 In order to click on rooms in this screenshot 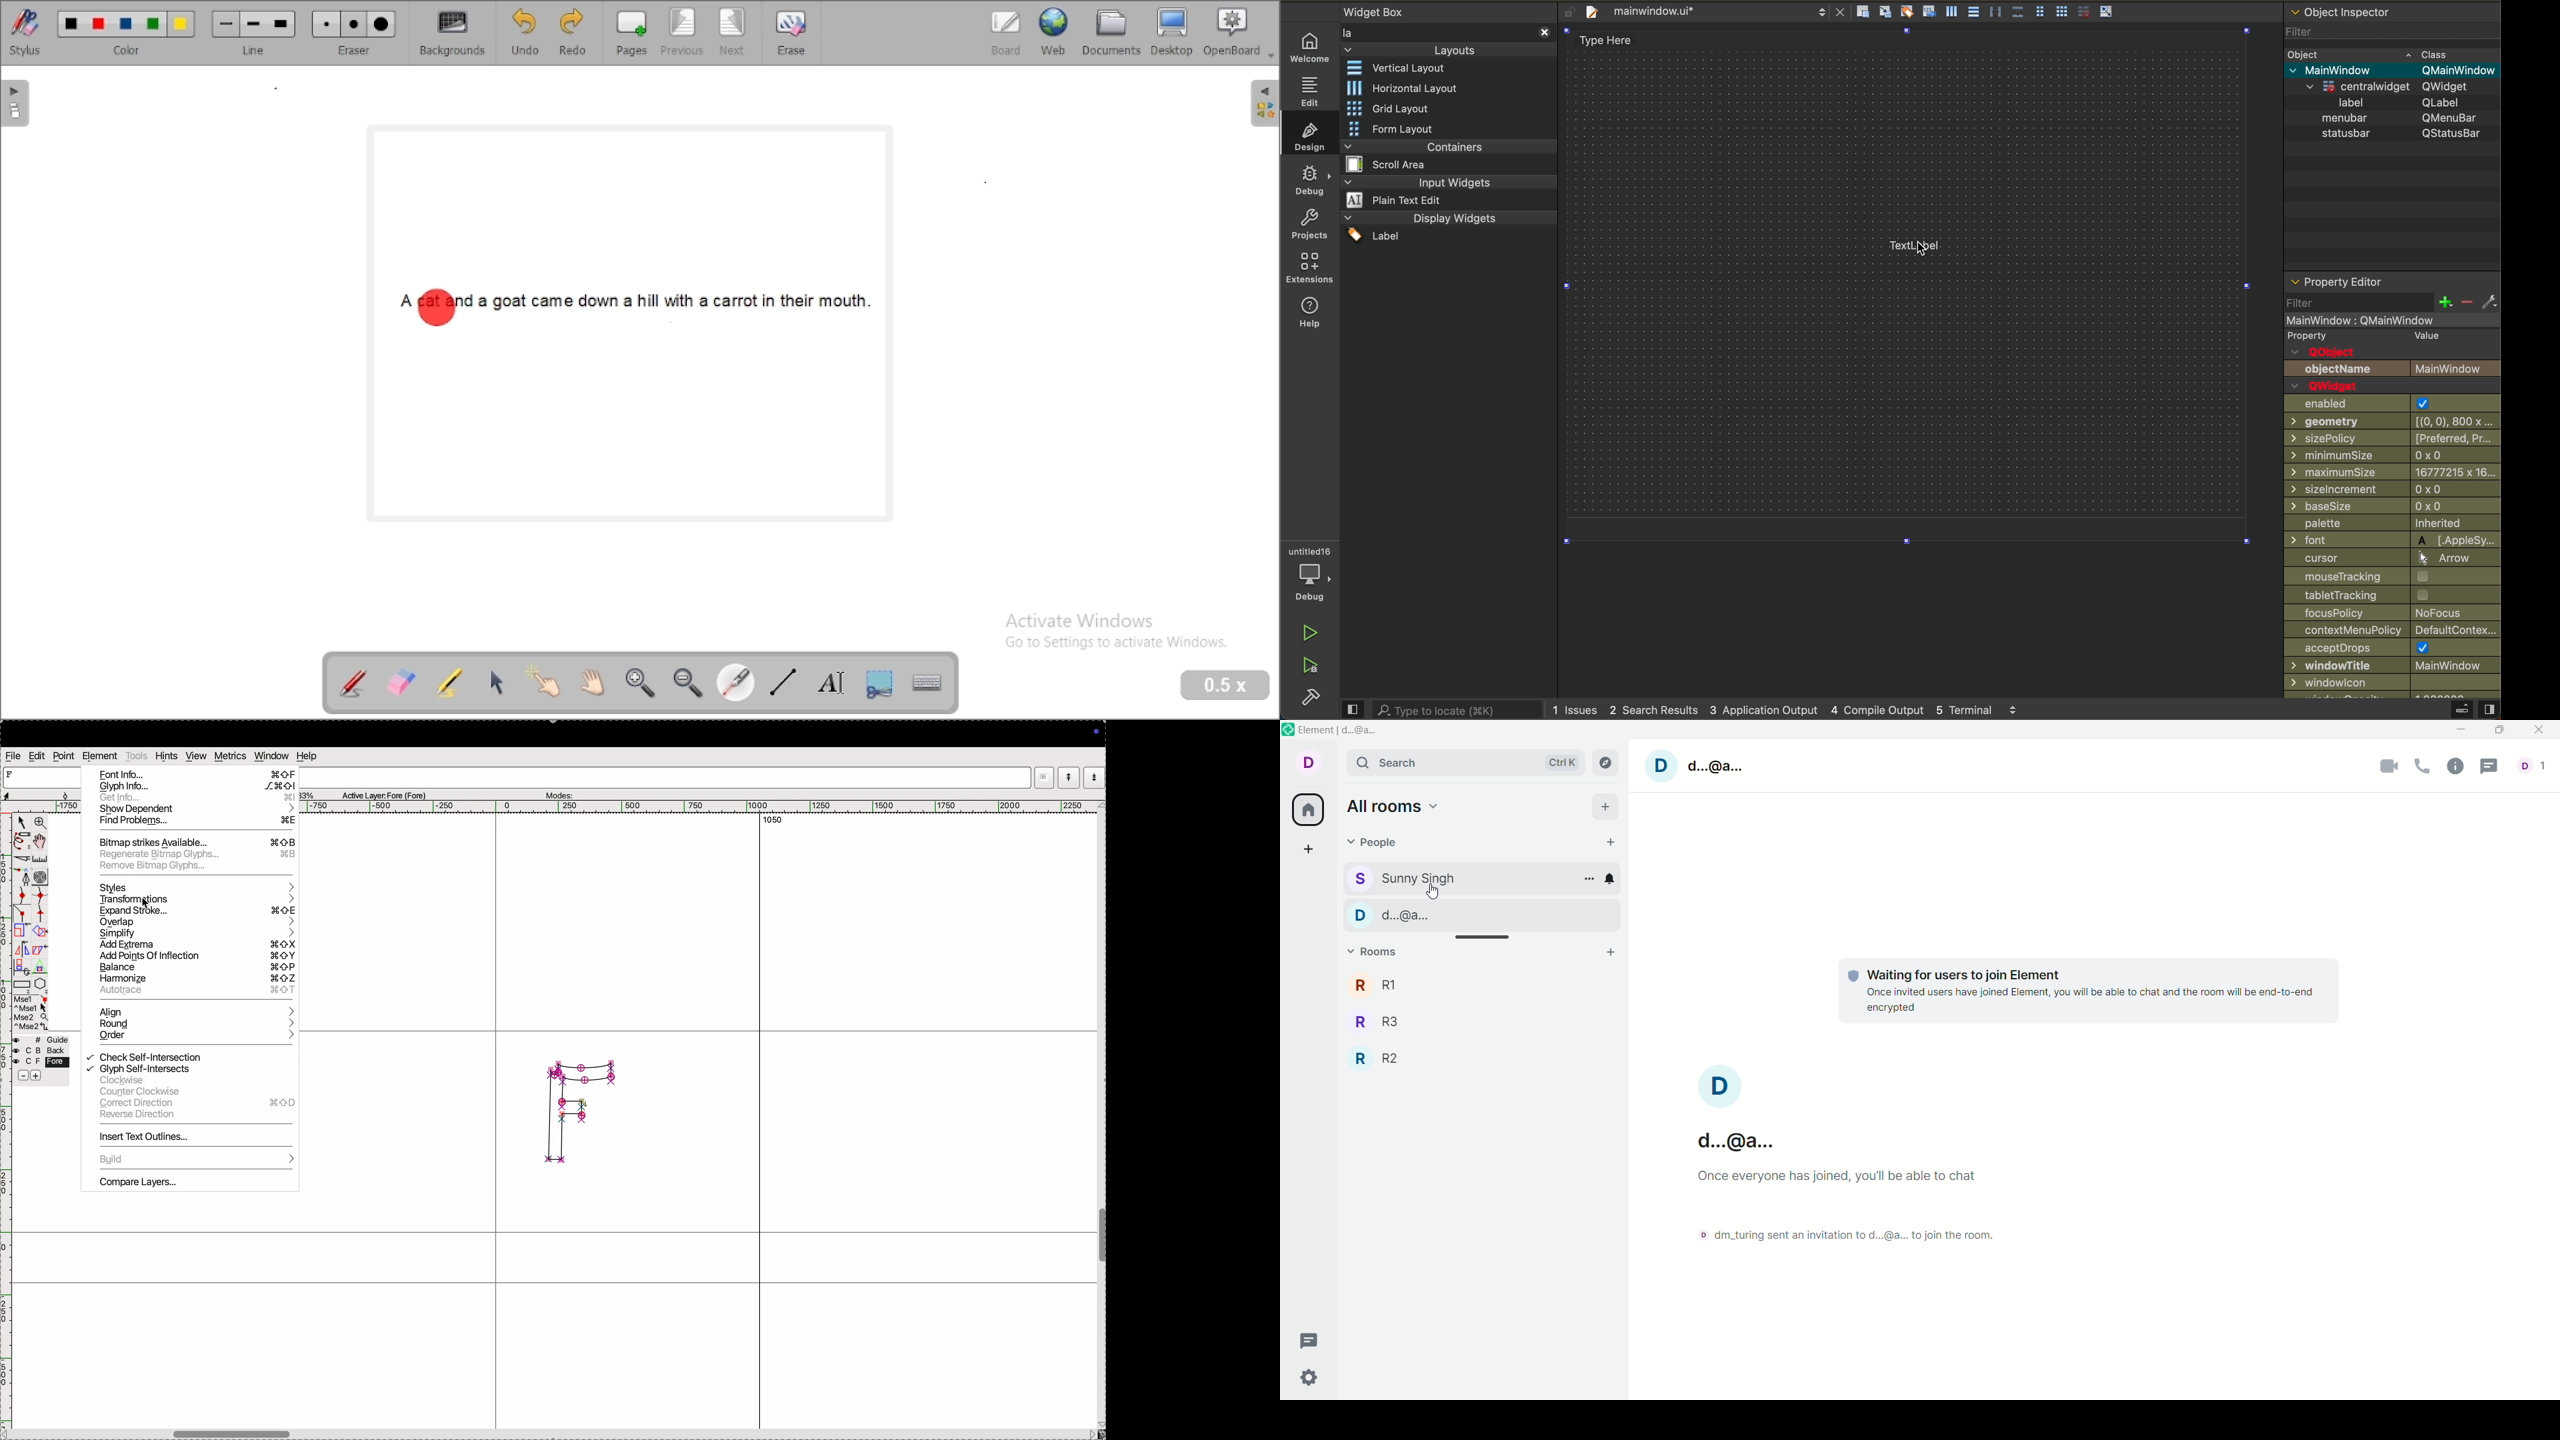, I will do `click(1375, 953)`.